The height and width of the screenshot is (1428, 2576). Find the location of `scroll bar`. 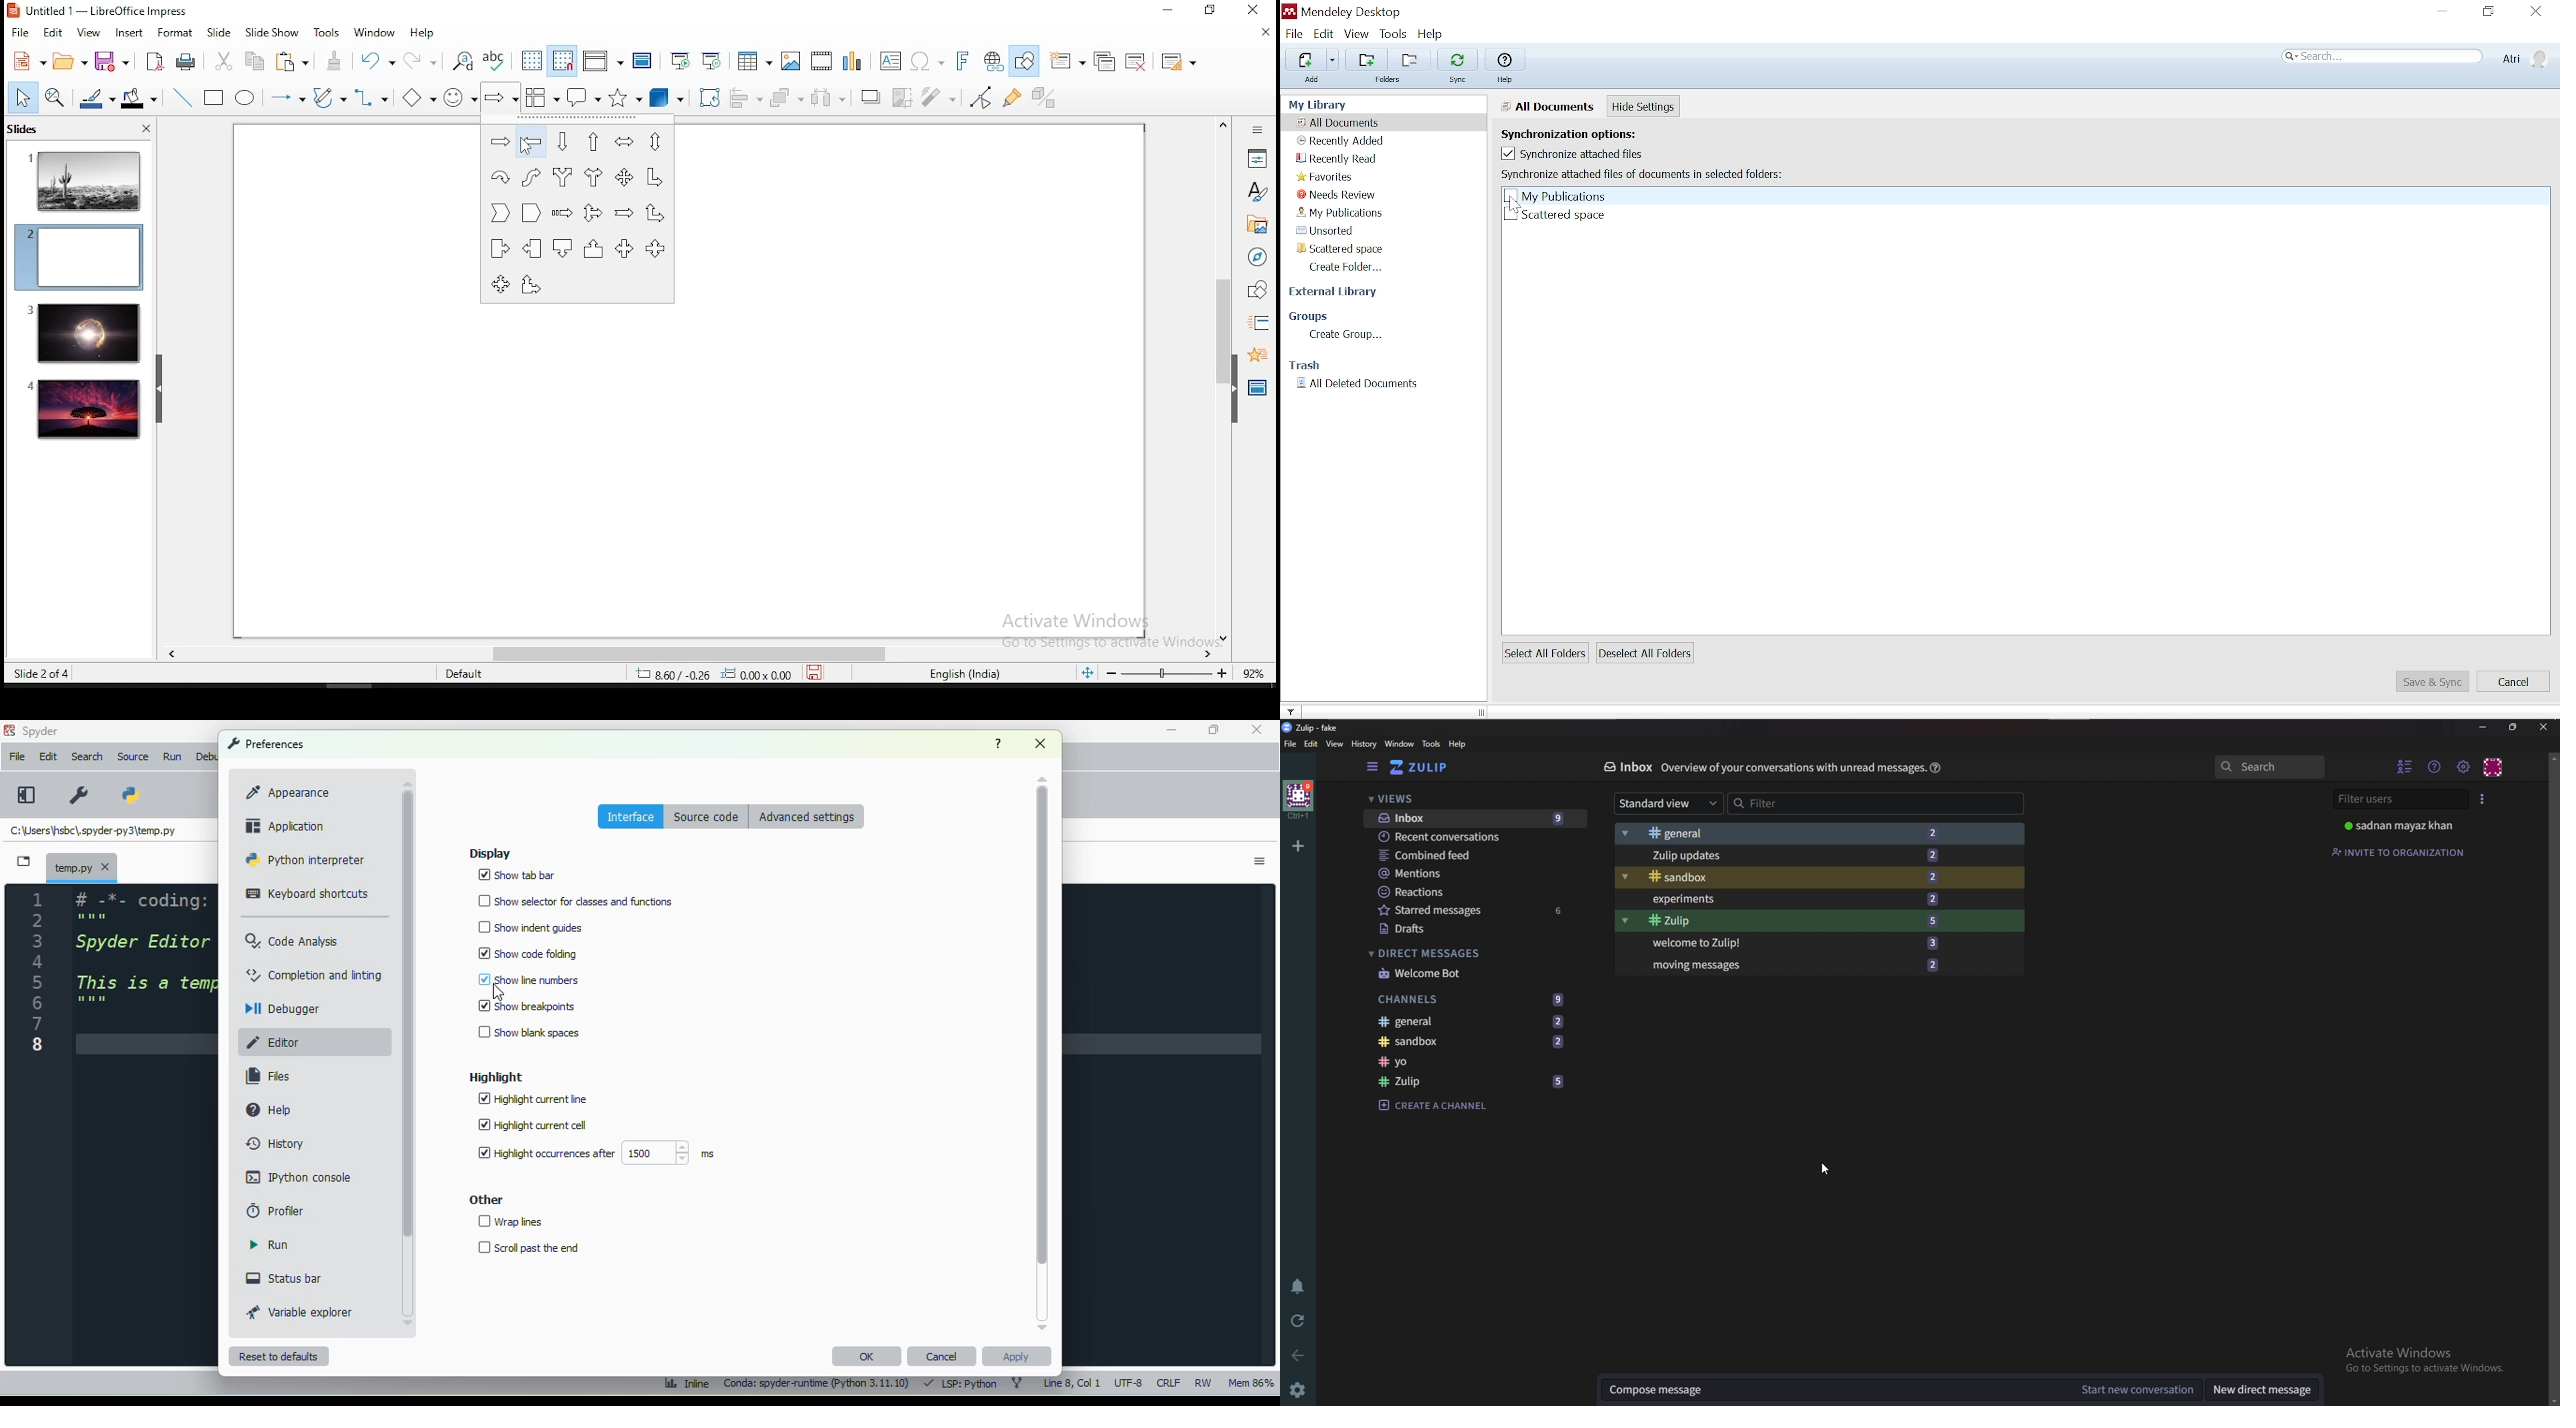

scroll bar is located at coordinates (681, 654).